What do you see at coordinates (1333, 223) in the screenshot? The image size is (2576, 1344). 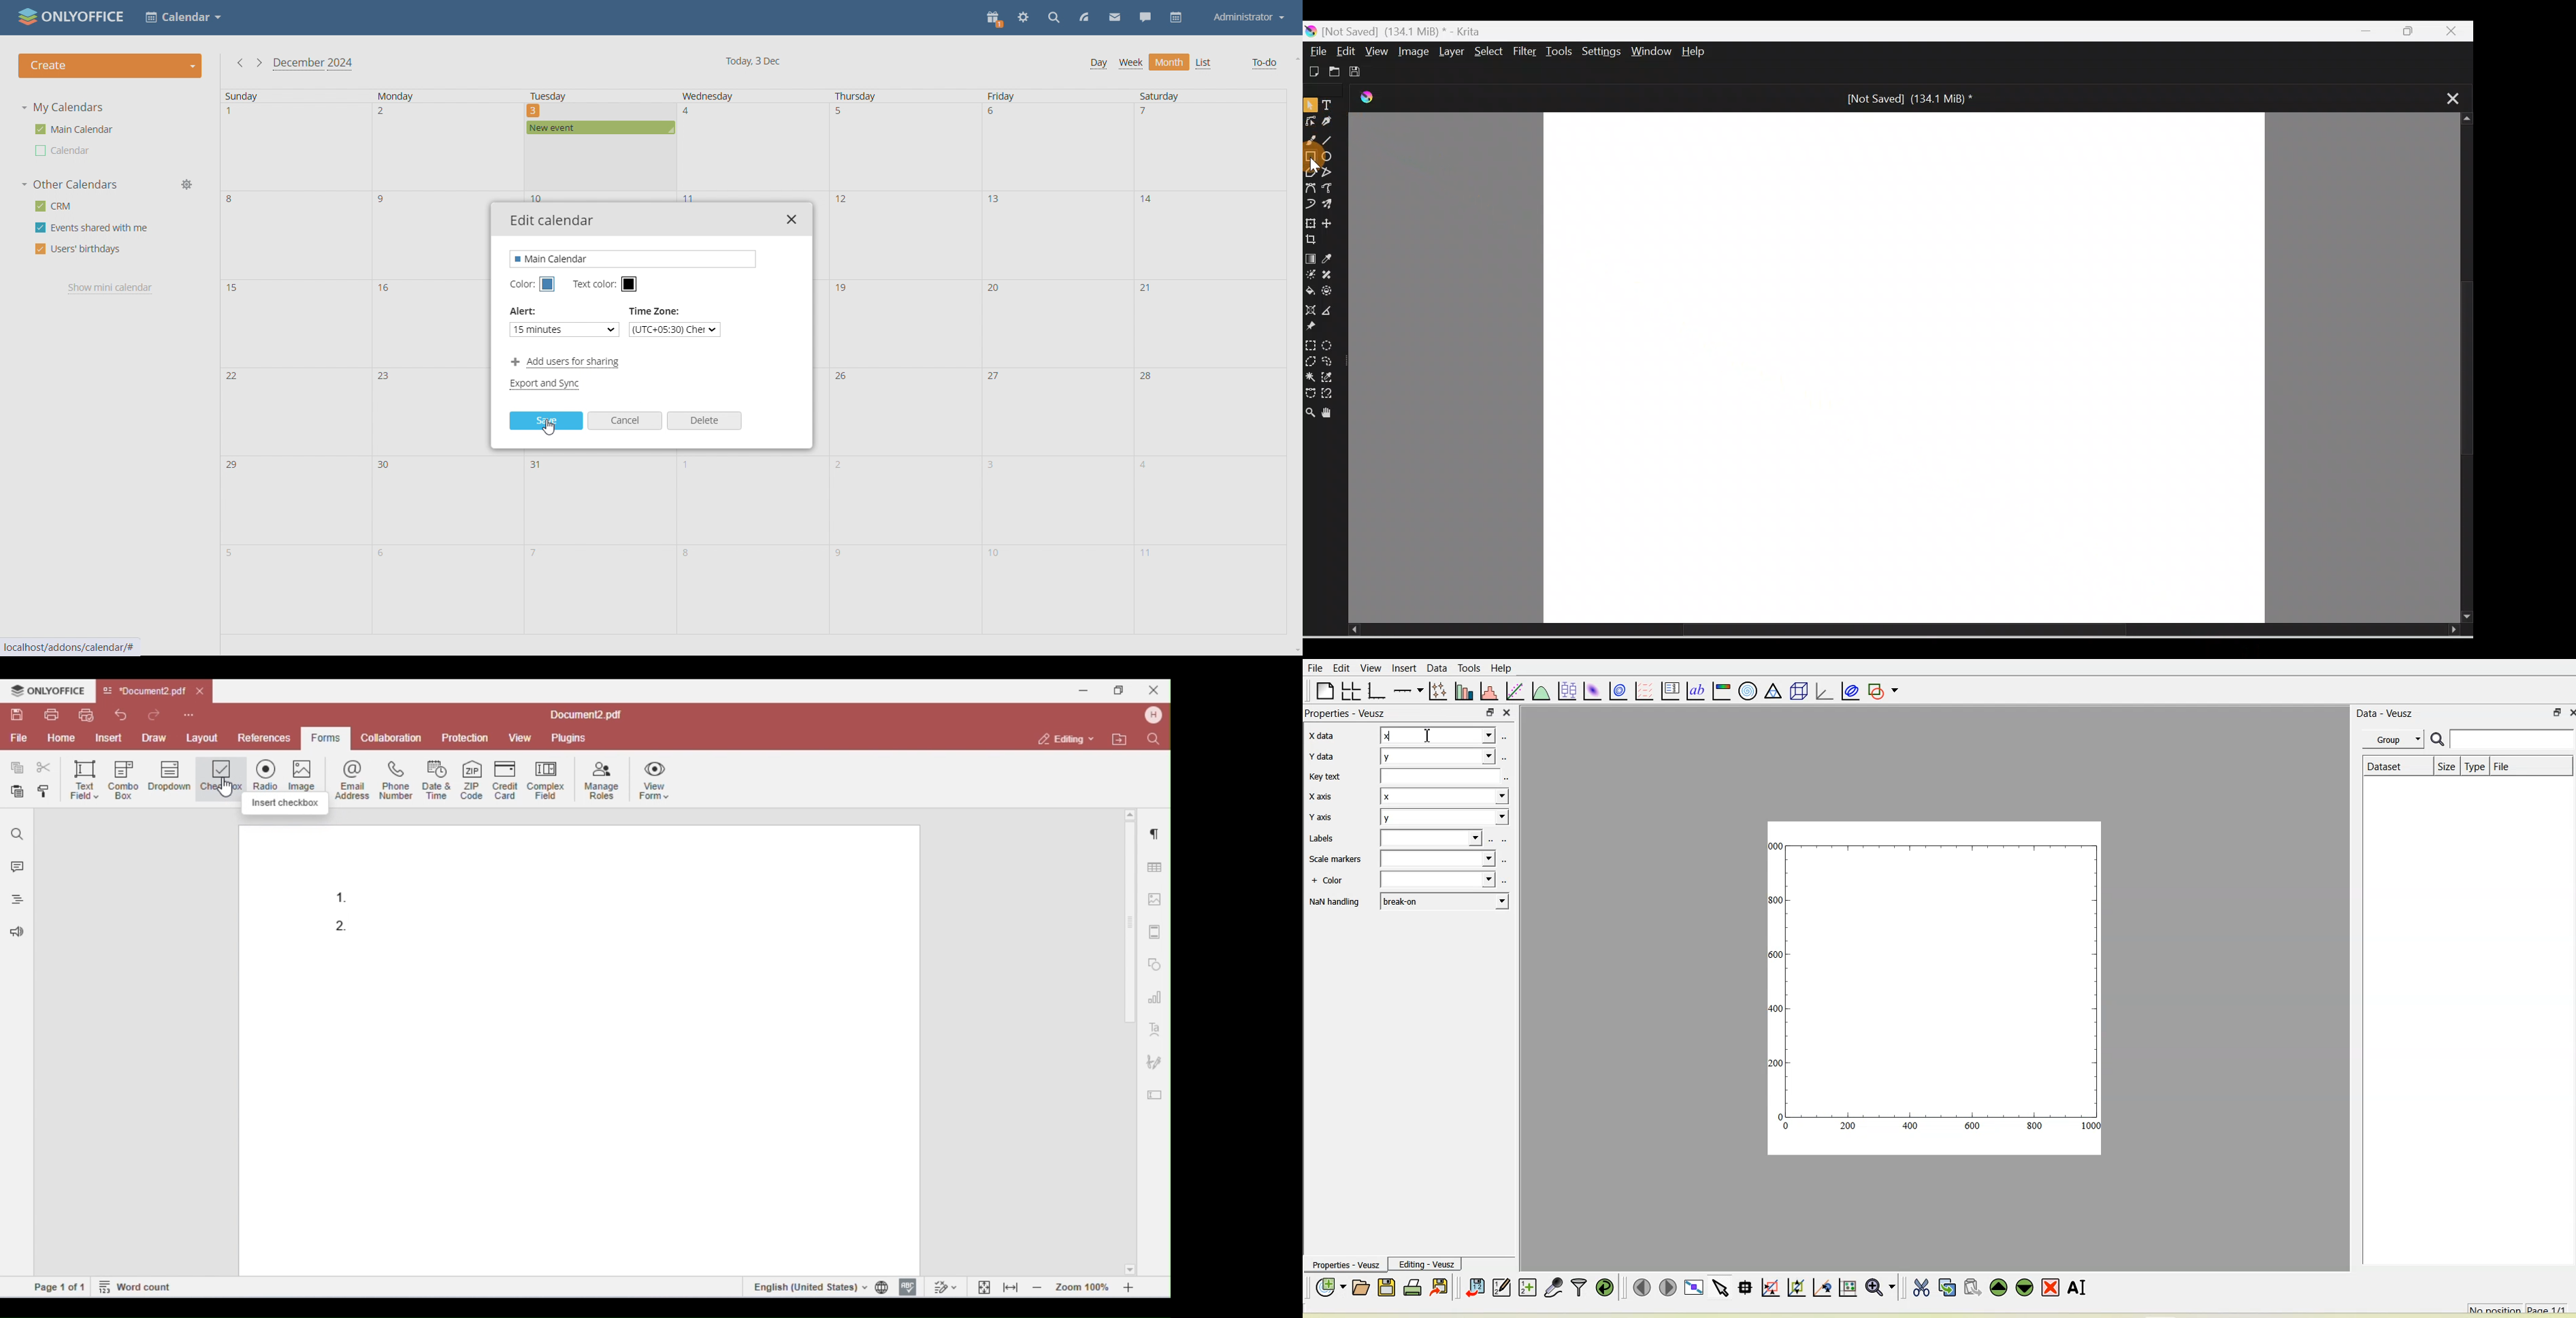 I see `Move a layer` at bounding box center [1333, 223].